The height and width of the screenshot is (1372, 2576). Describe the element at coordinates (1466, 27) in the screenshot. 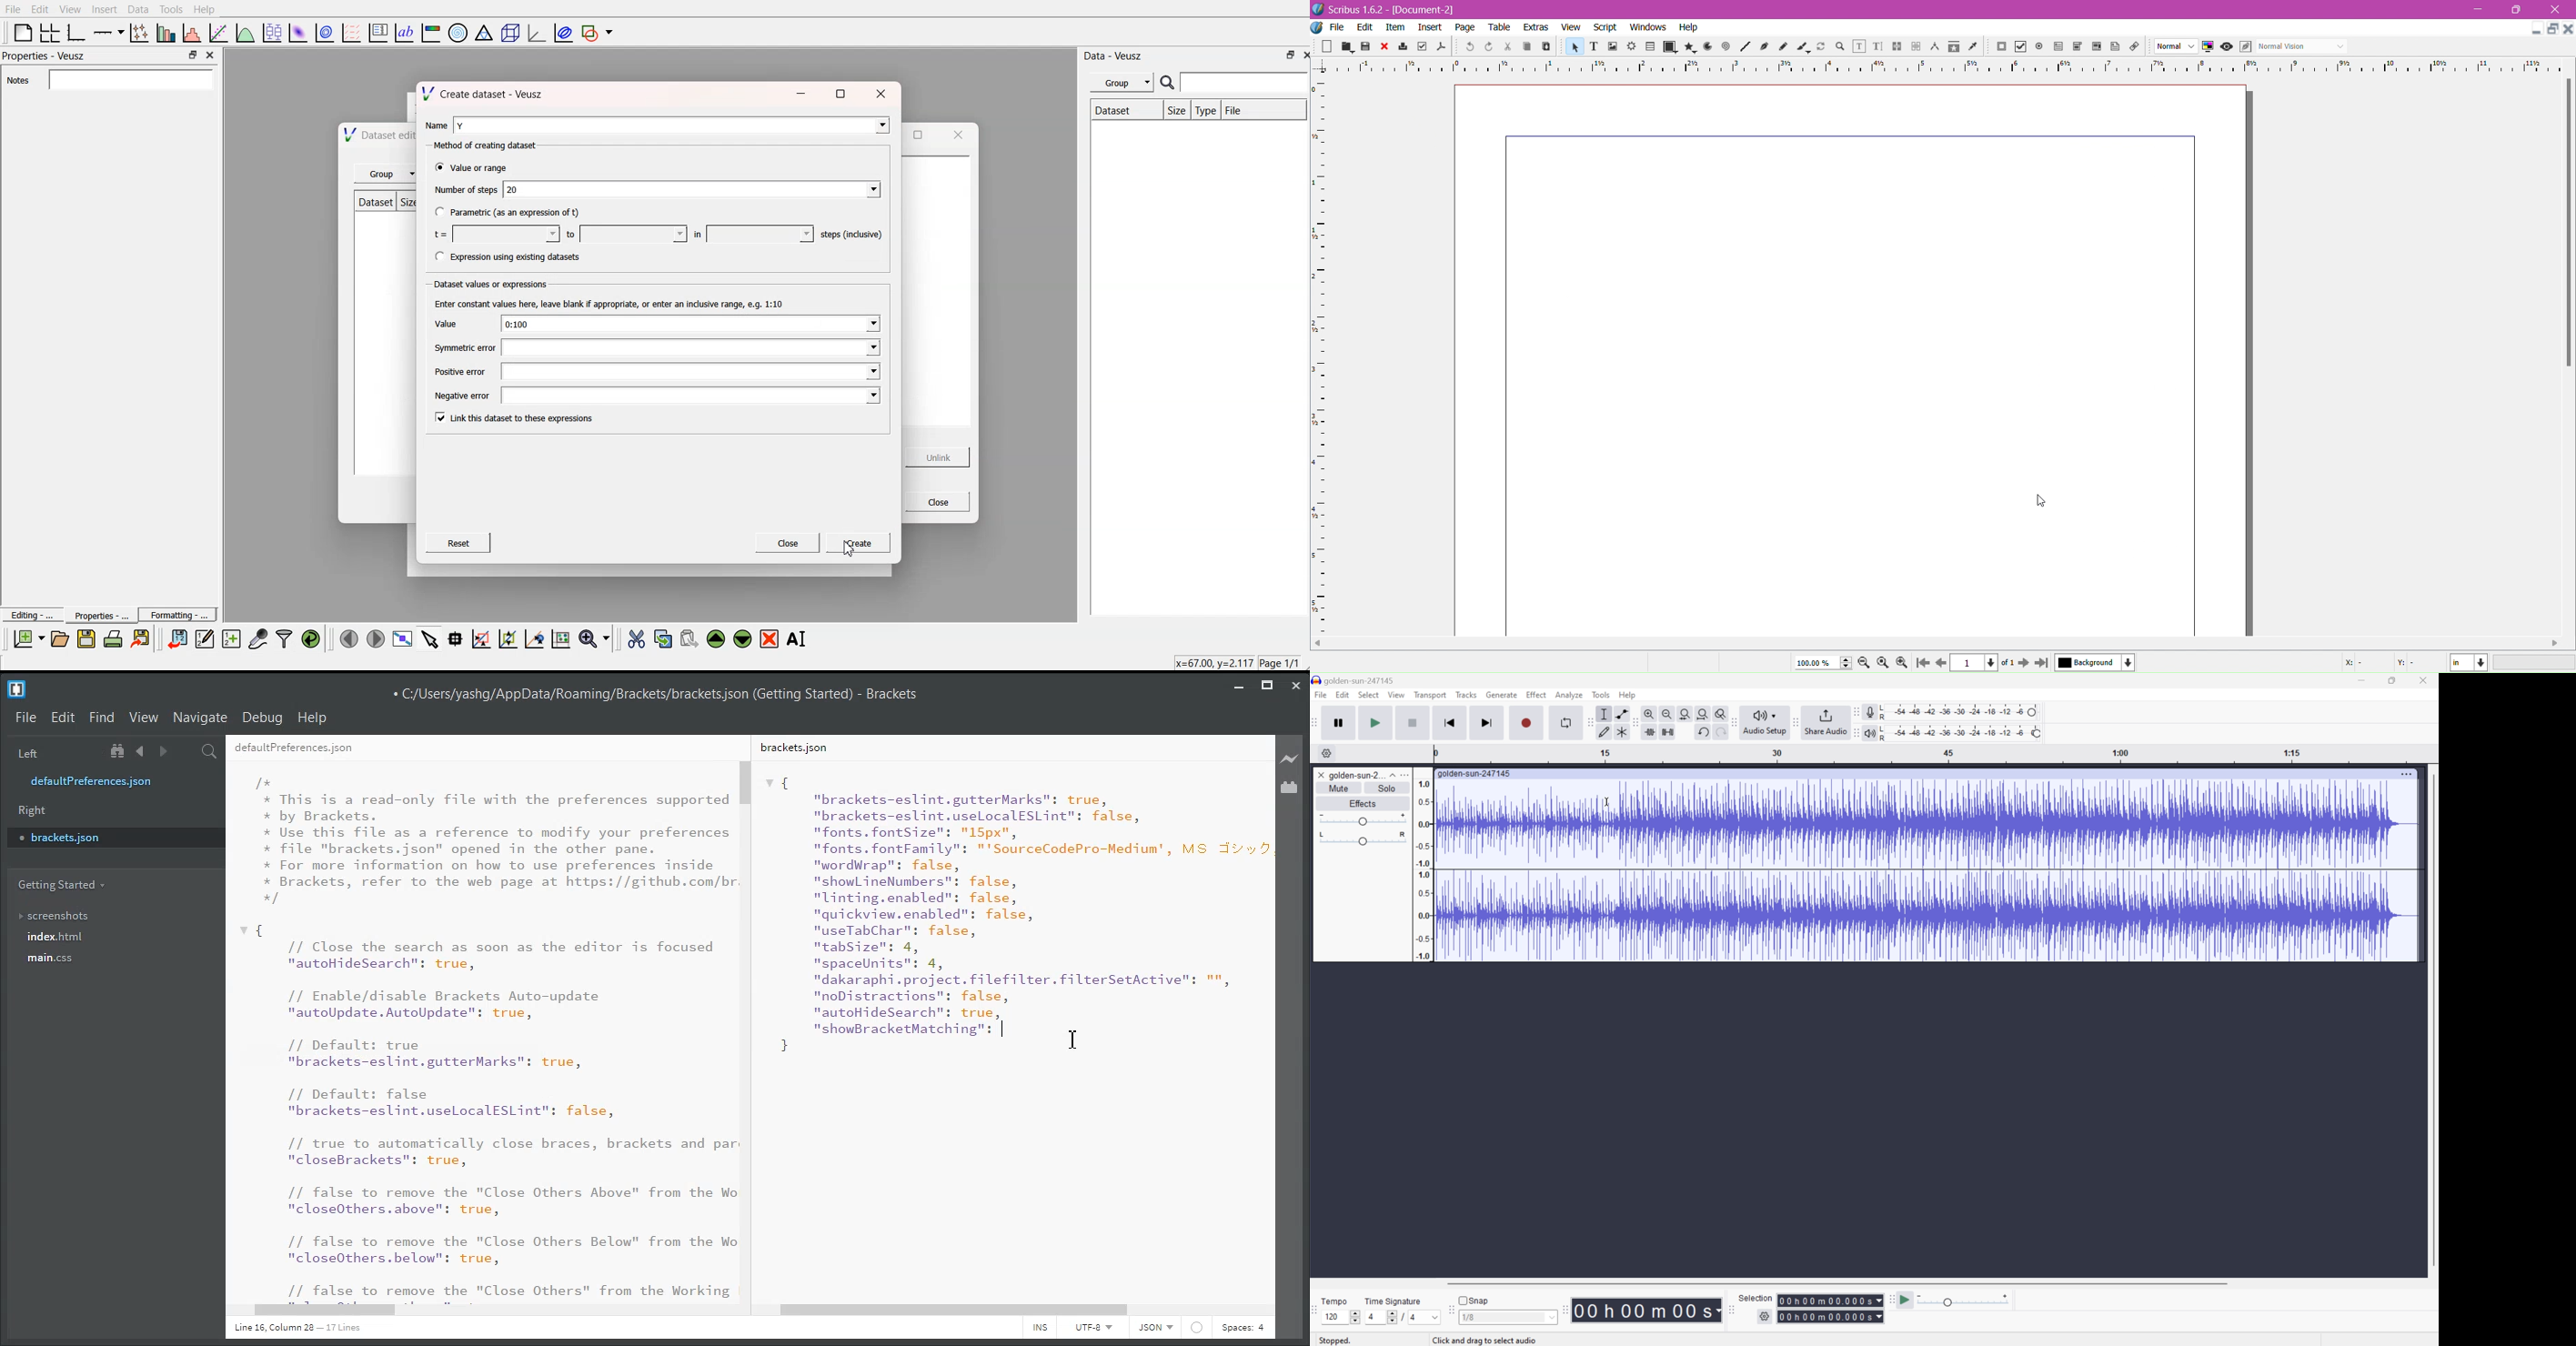

I see `Page` at that location.